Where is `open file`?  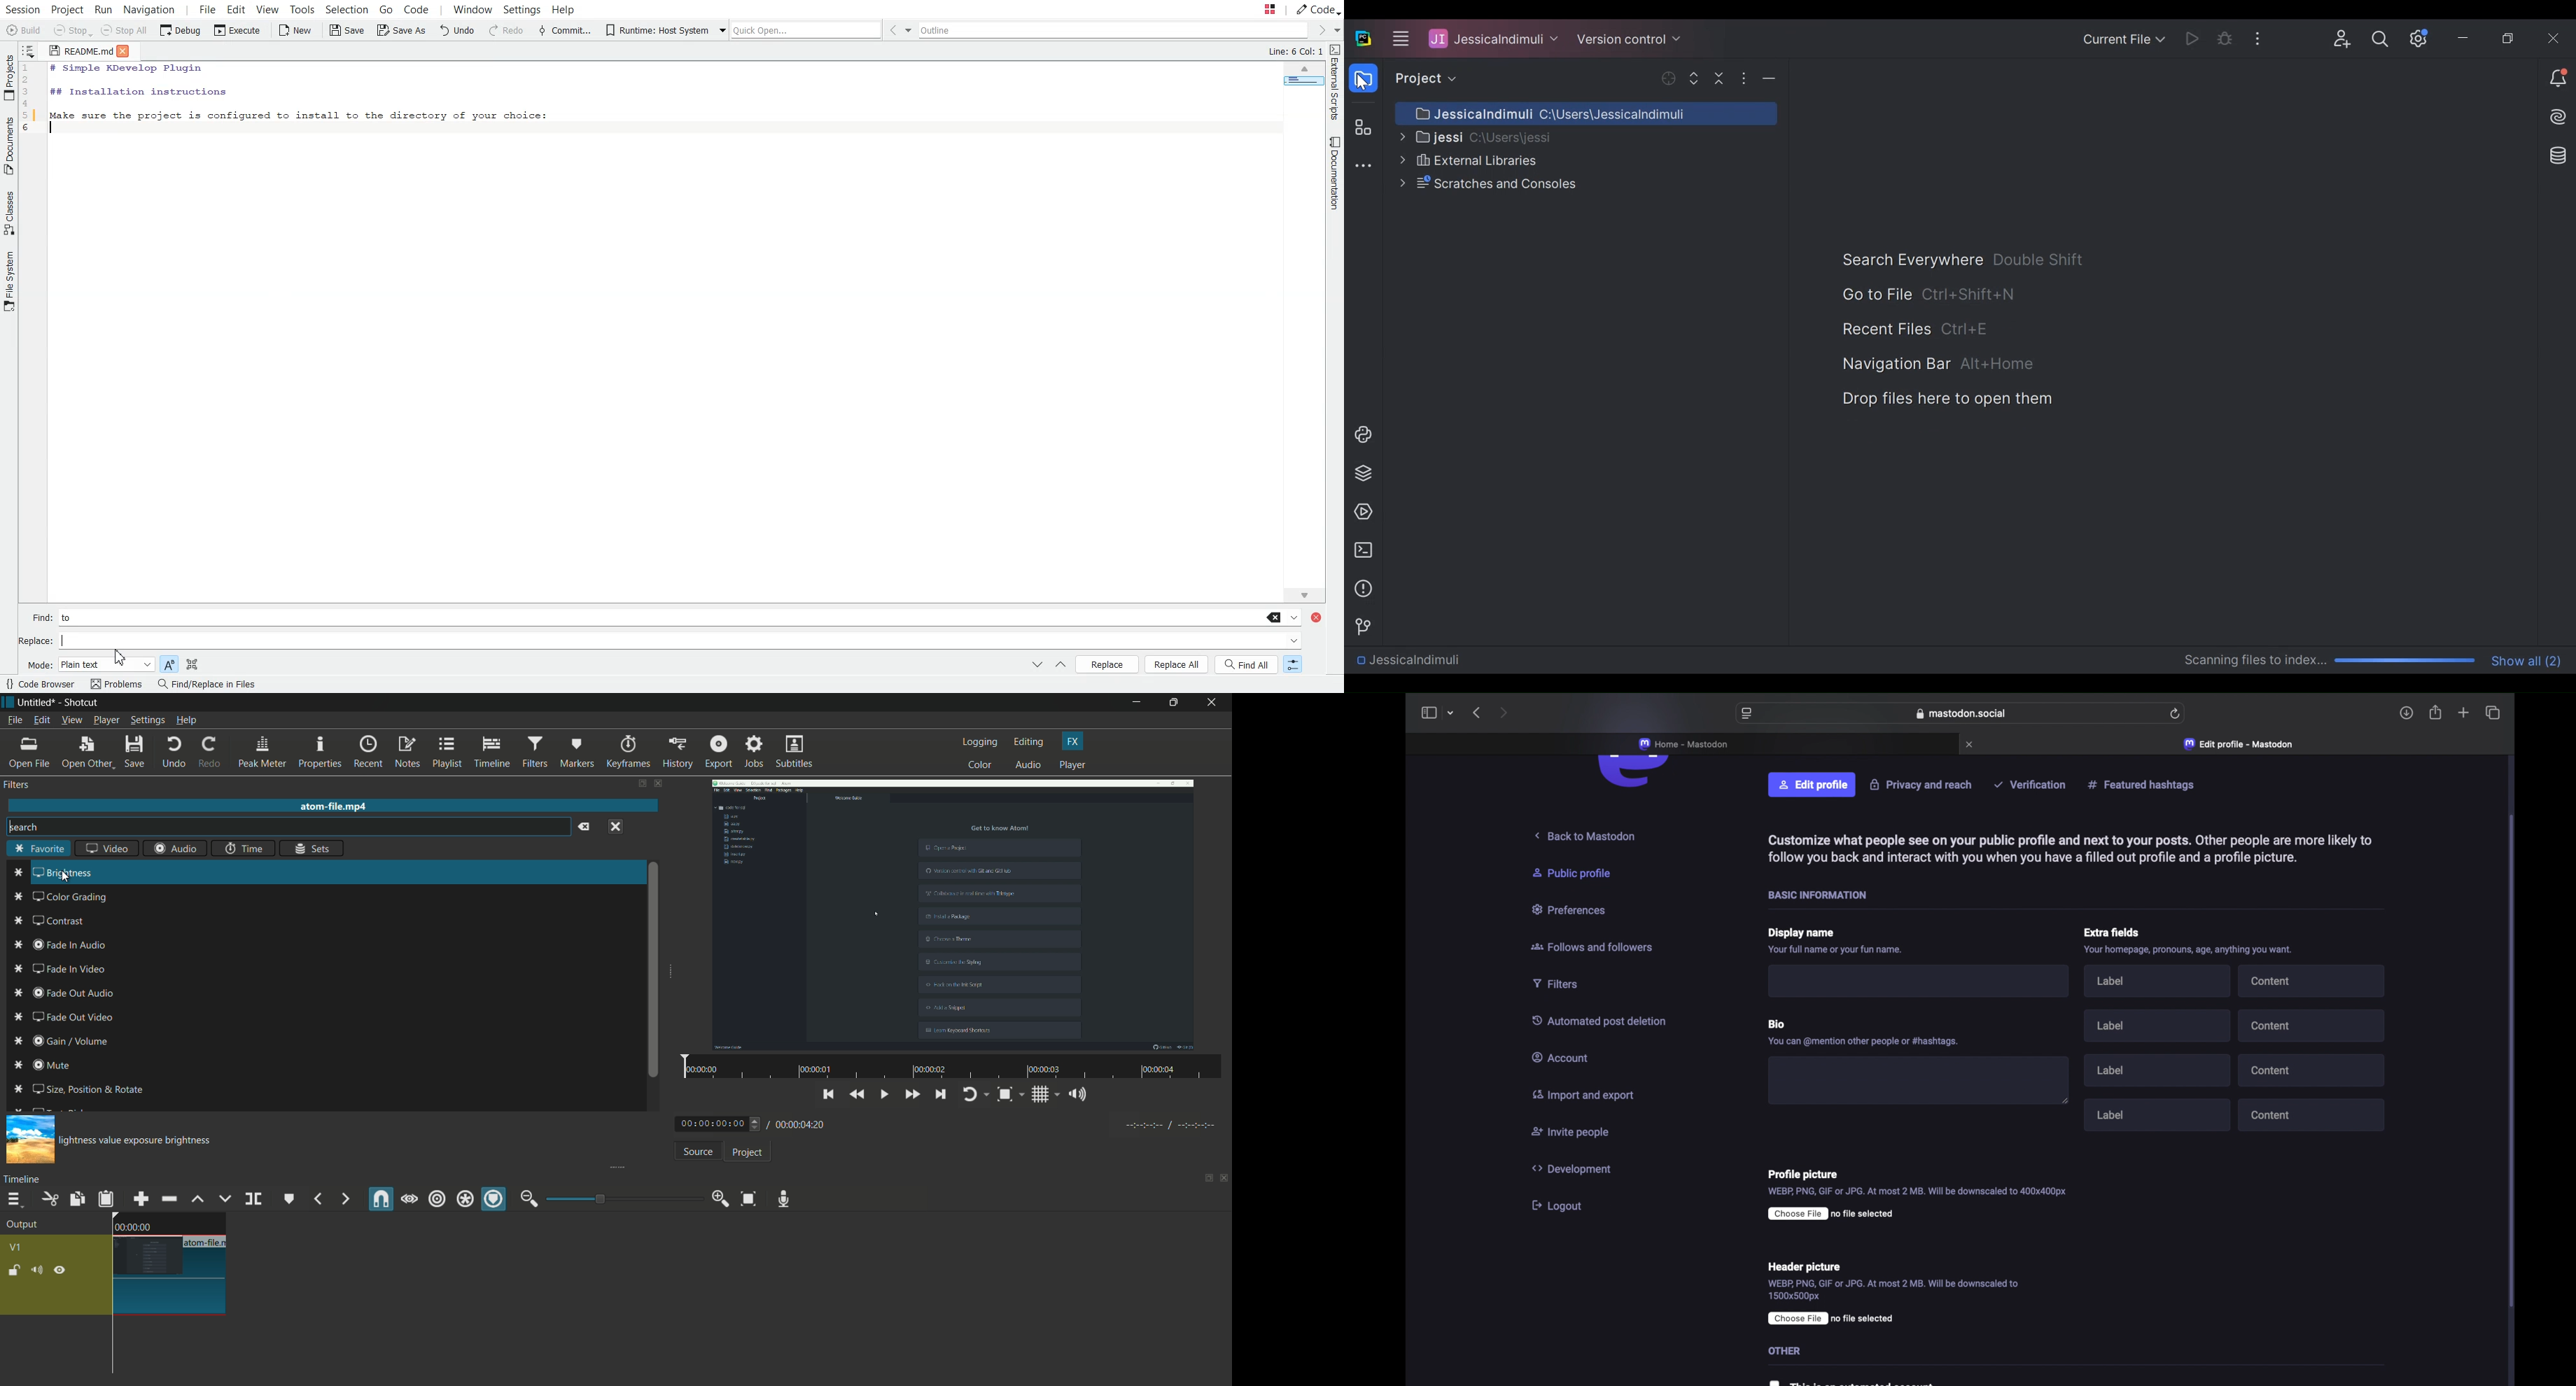
open file is located at coordinates (30, 753).